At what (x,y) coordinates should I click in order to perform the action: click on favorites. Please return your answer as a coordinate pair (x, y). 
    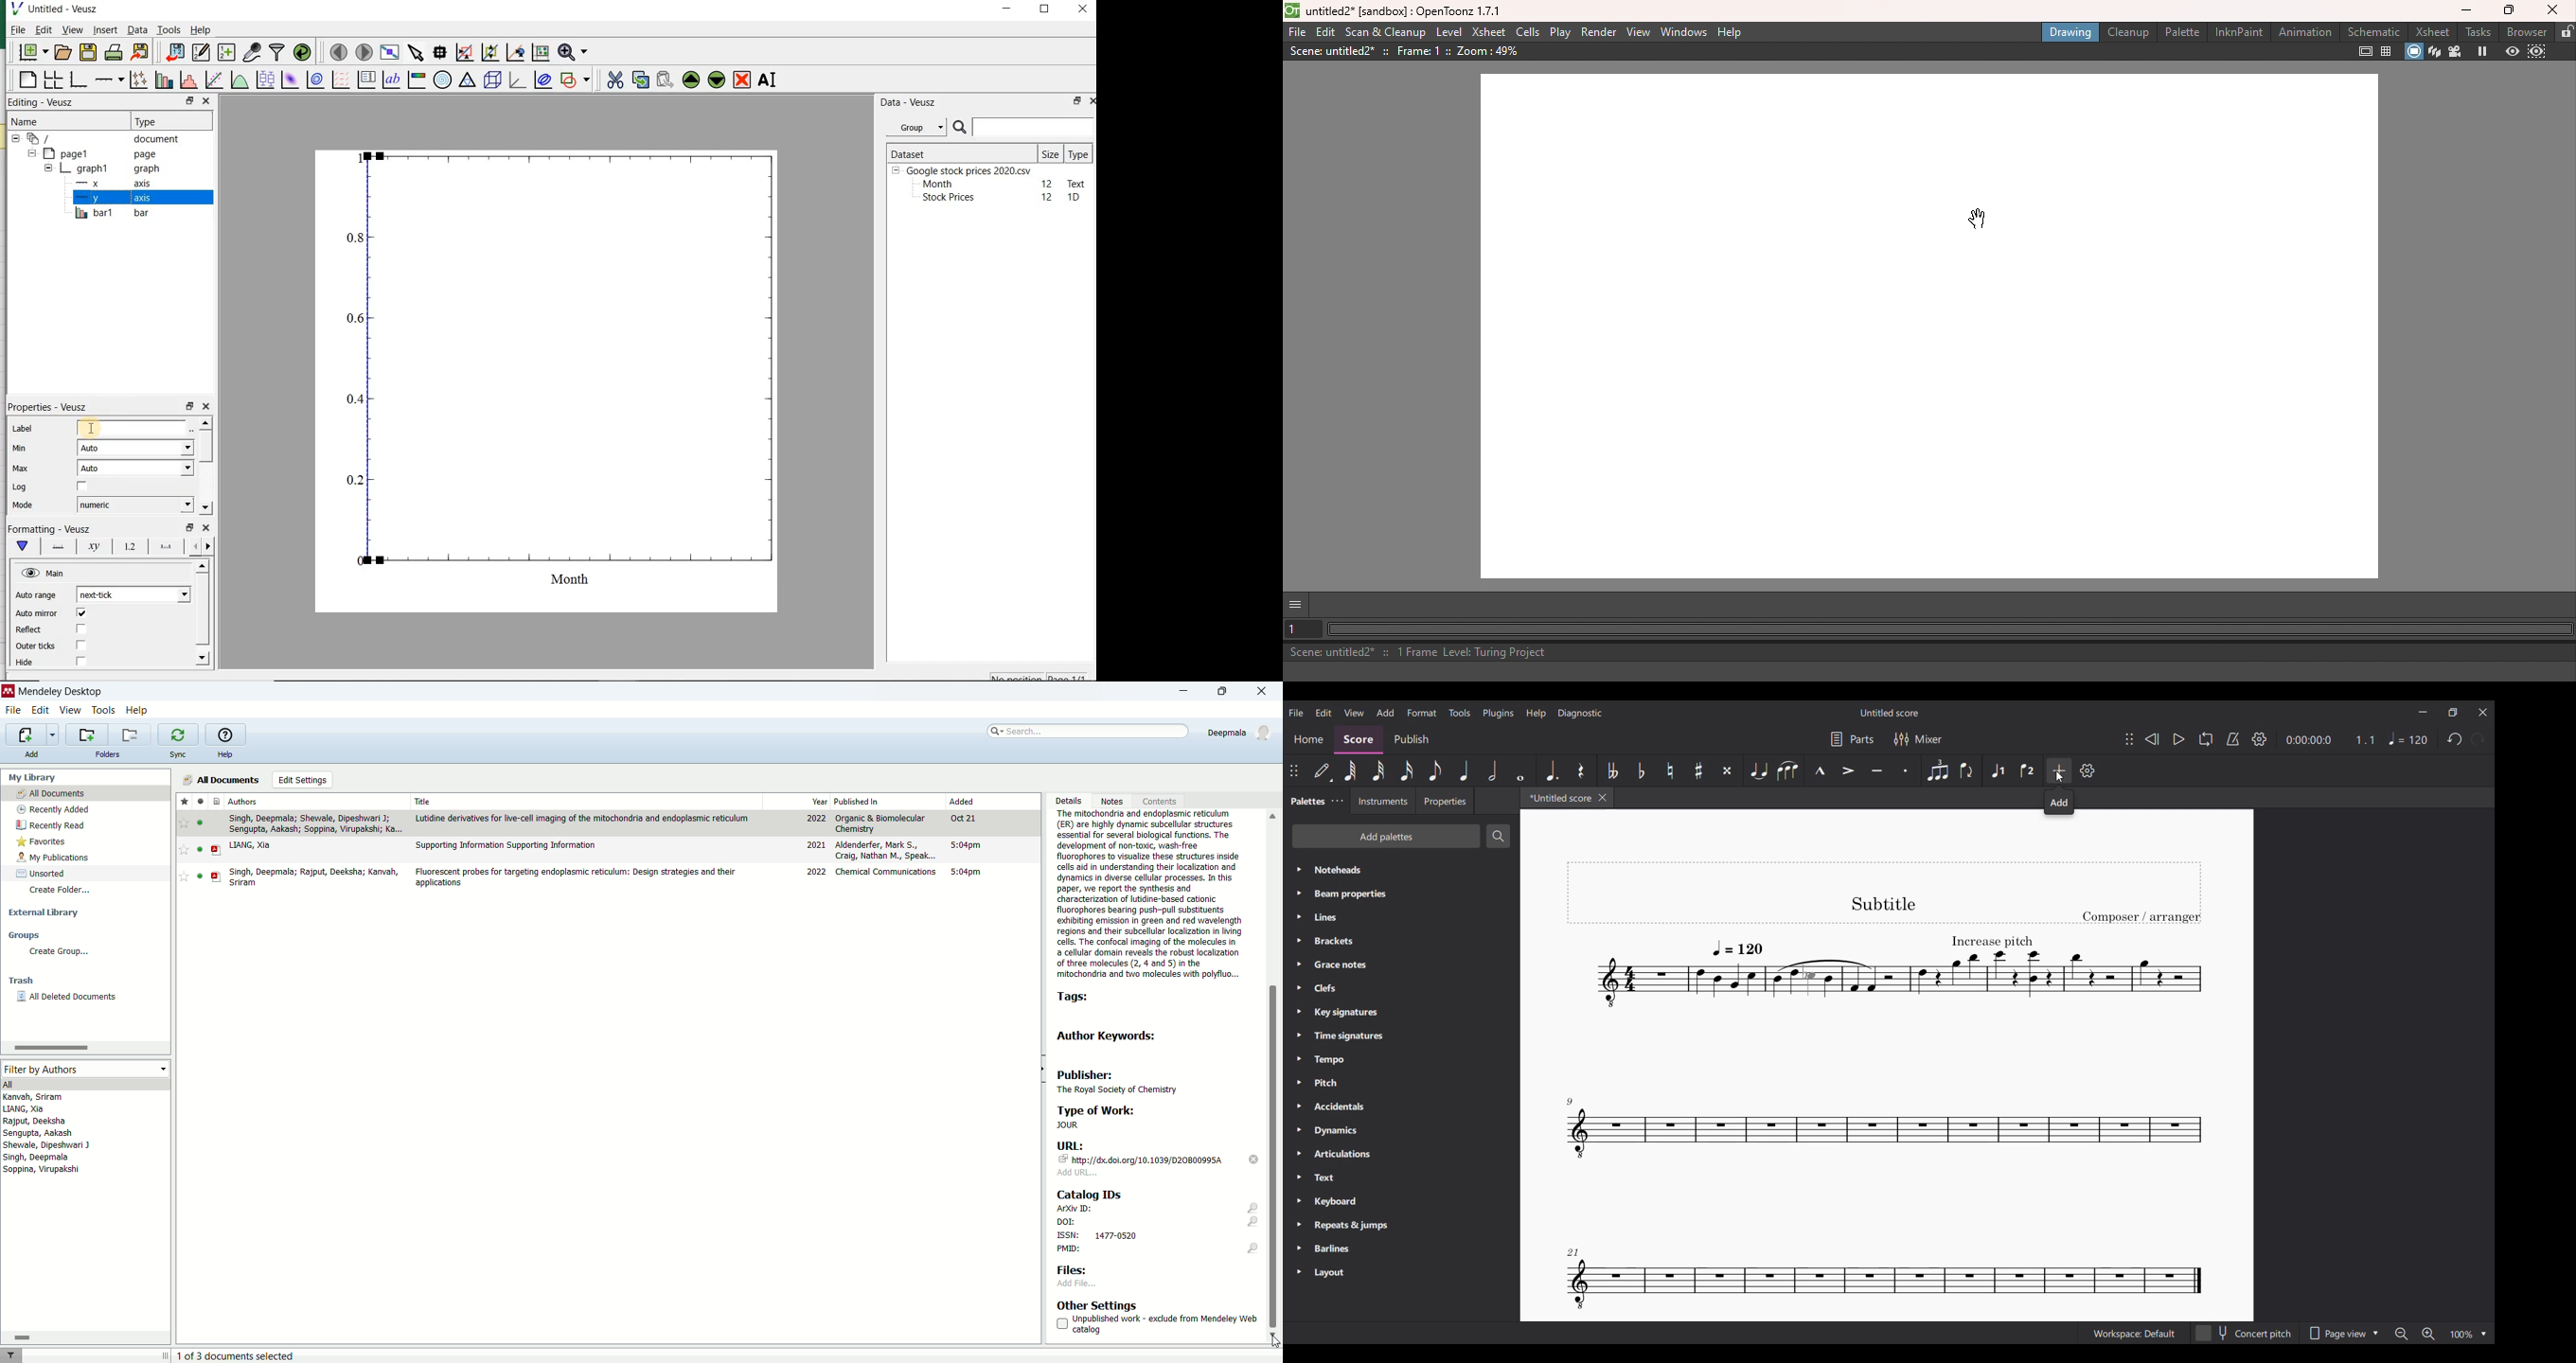
    Looking at the image, I should click on (43, 842).